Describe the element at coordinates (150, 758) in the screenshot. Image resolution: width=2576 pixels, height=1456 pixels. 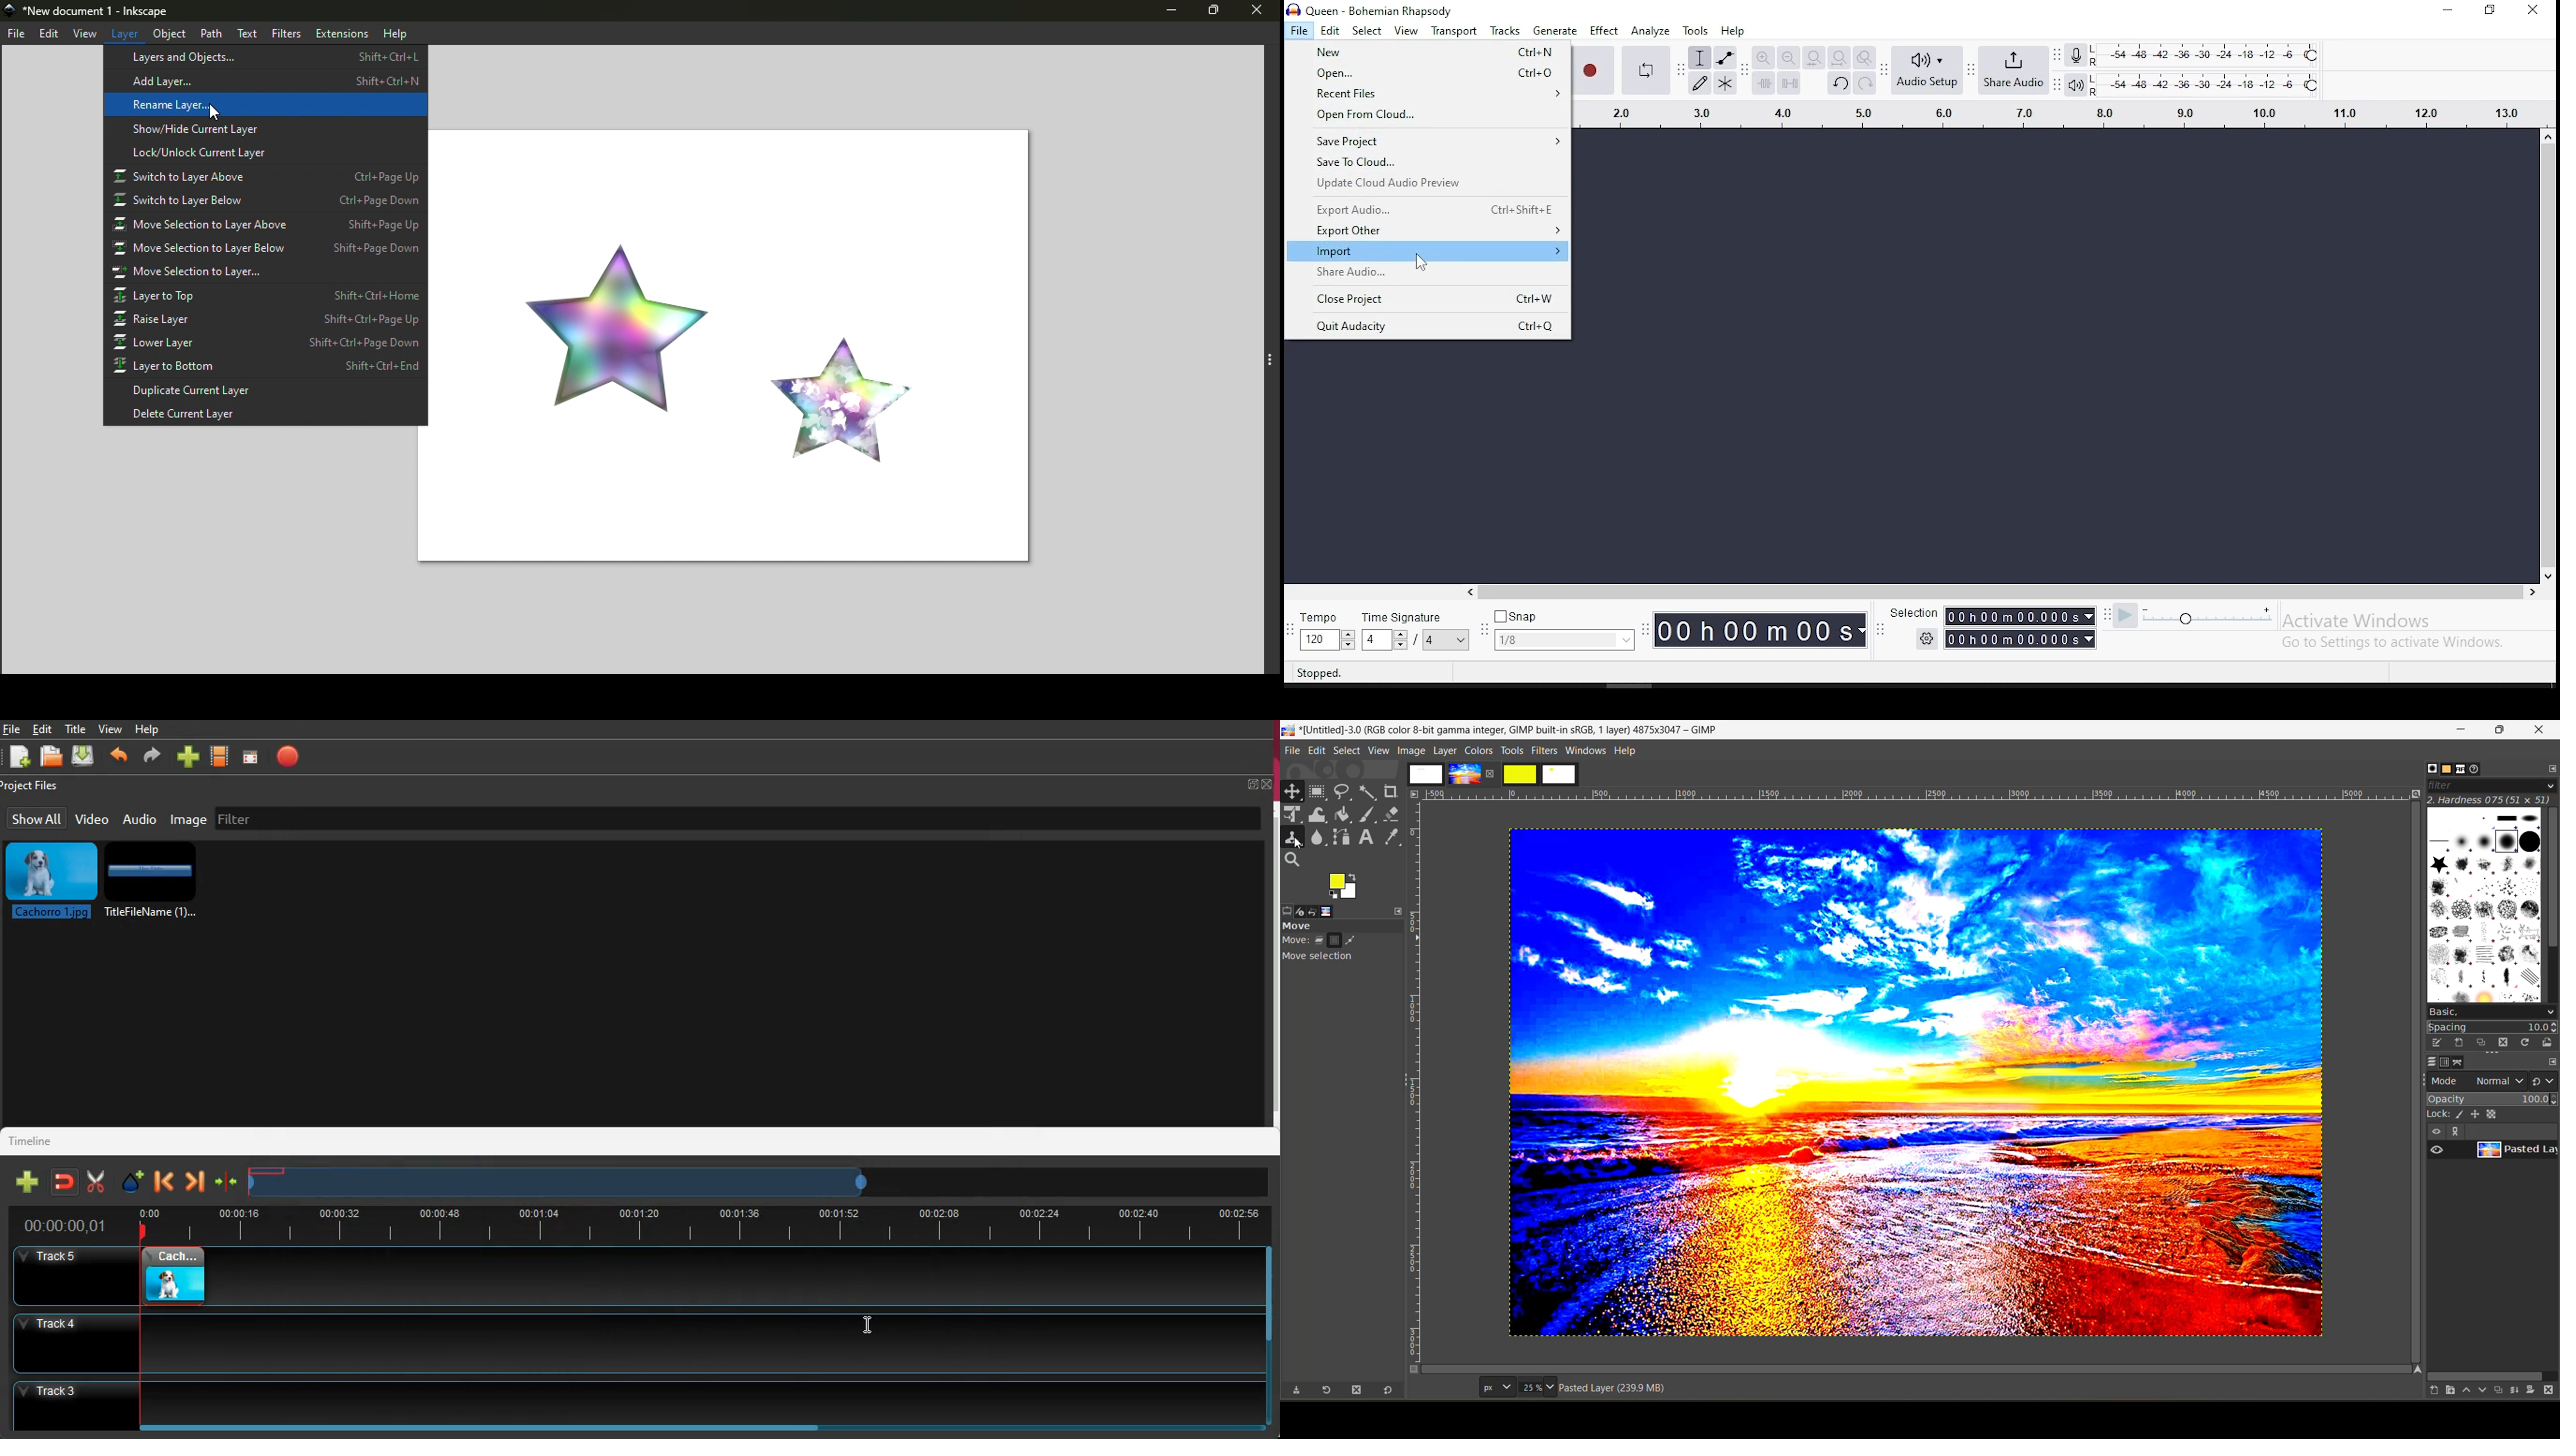
I see `forward` at that location.